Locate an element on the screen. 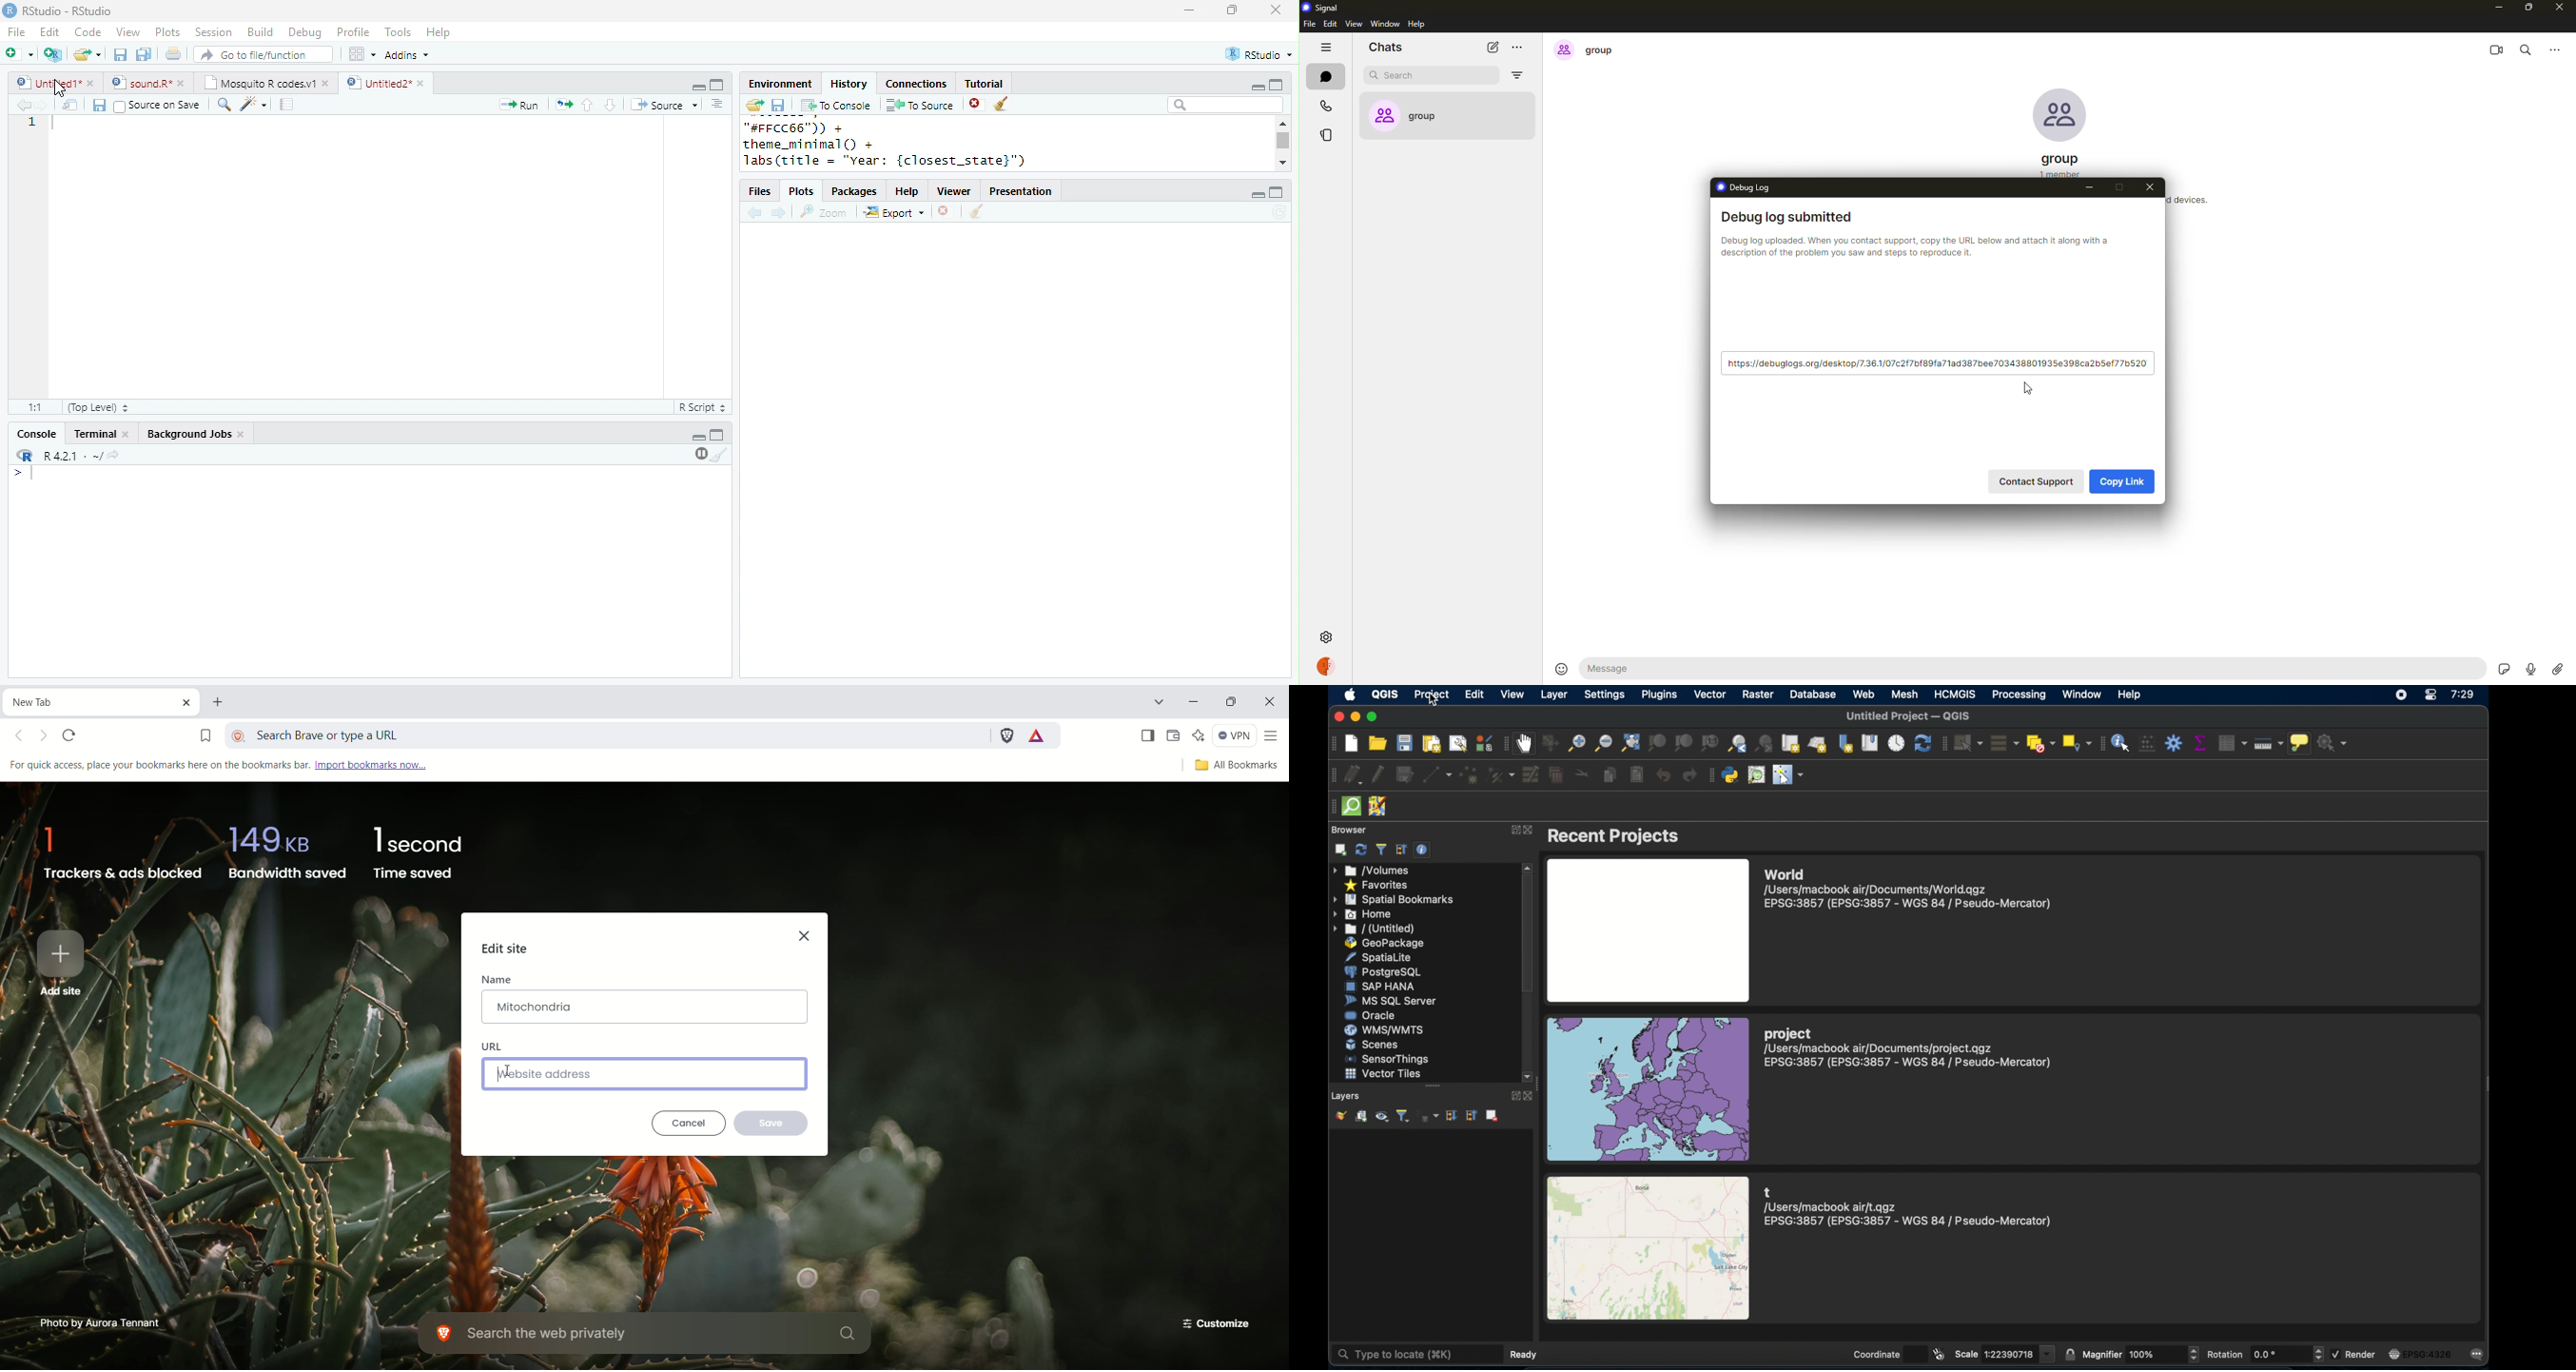 This screenshot has height=1372, width=2576. forward is located at coordinates (40, 105).